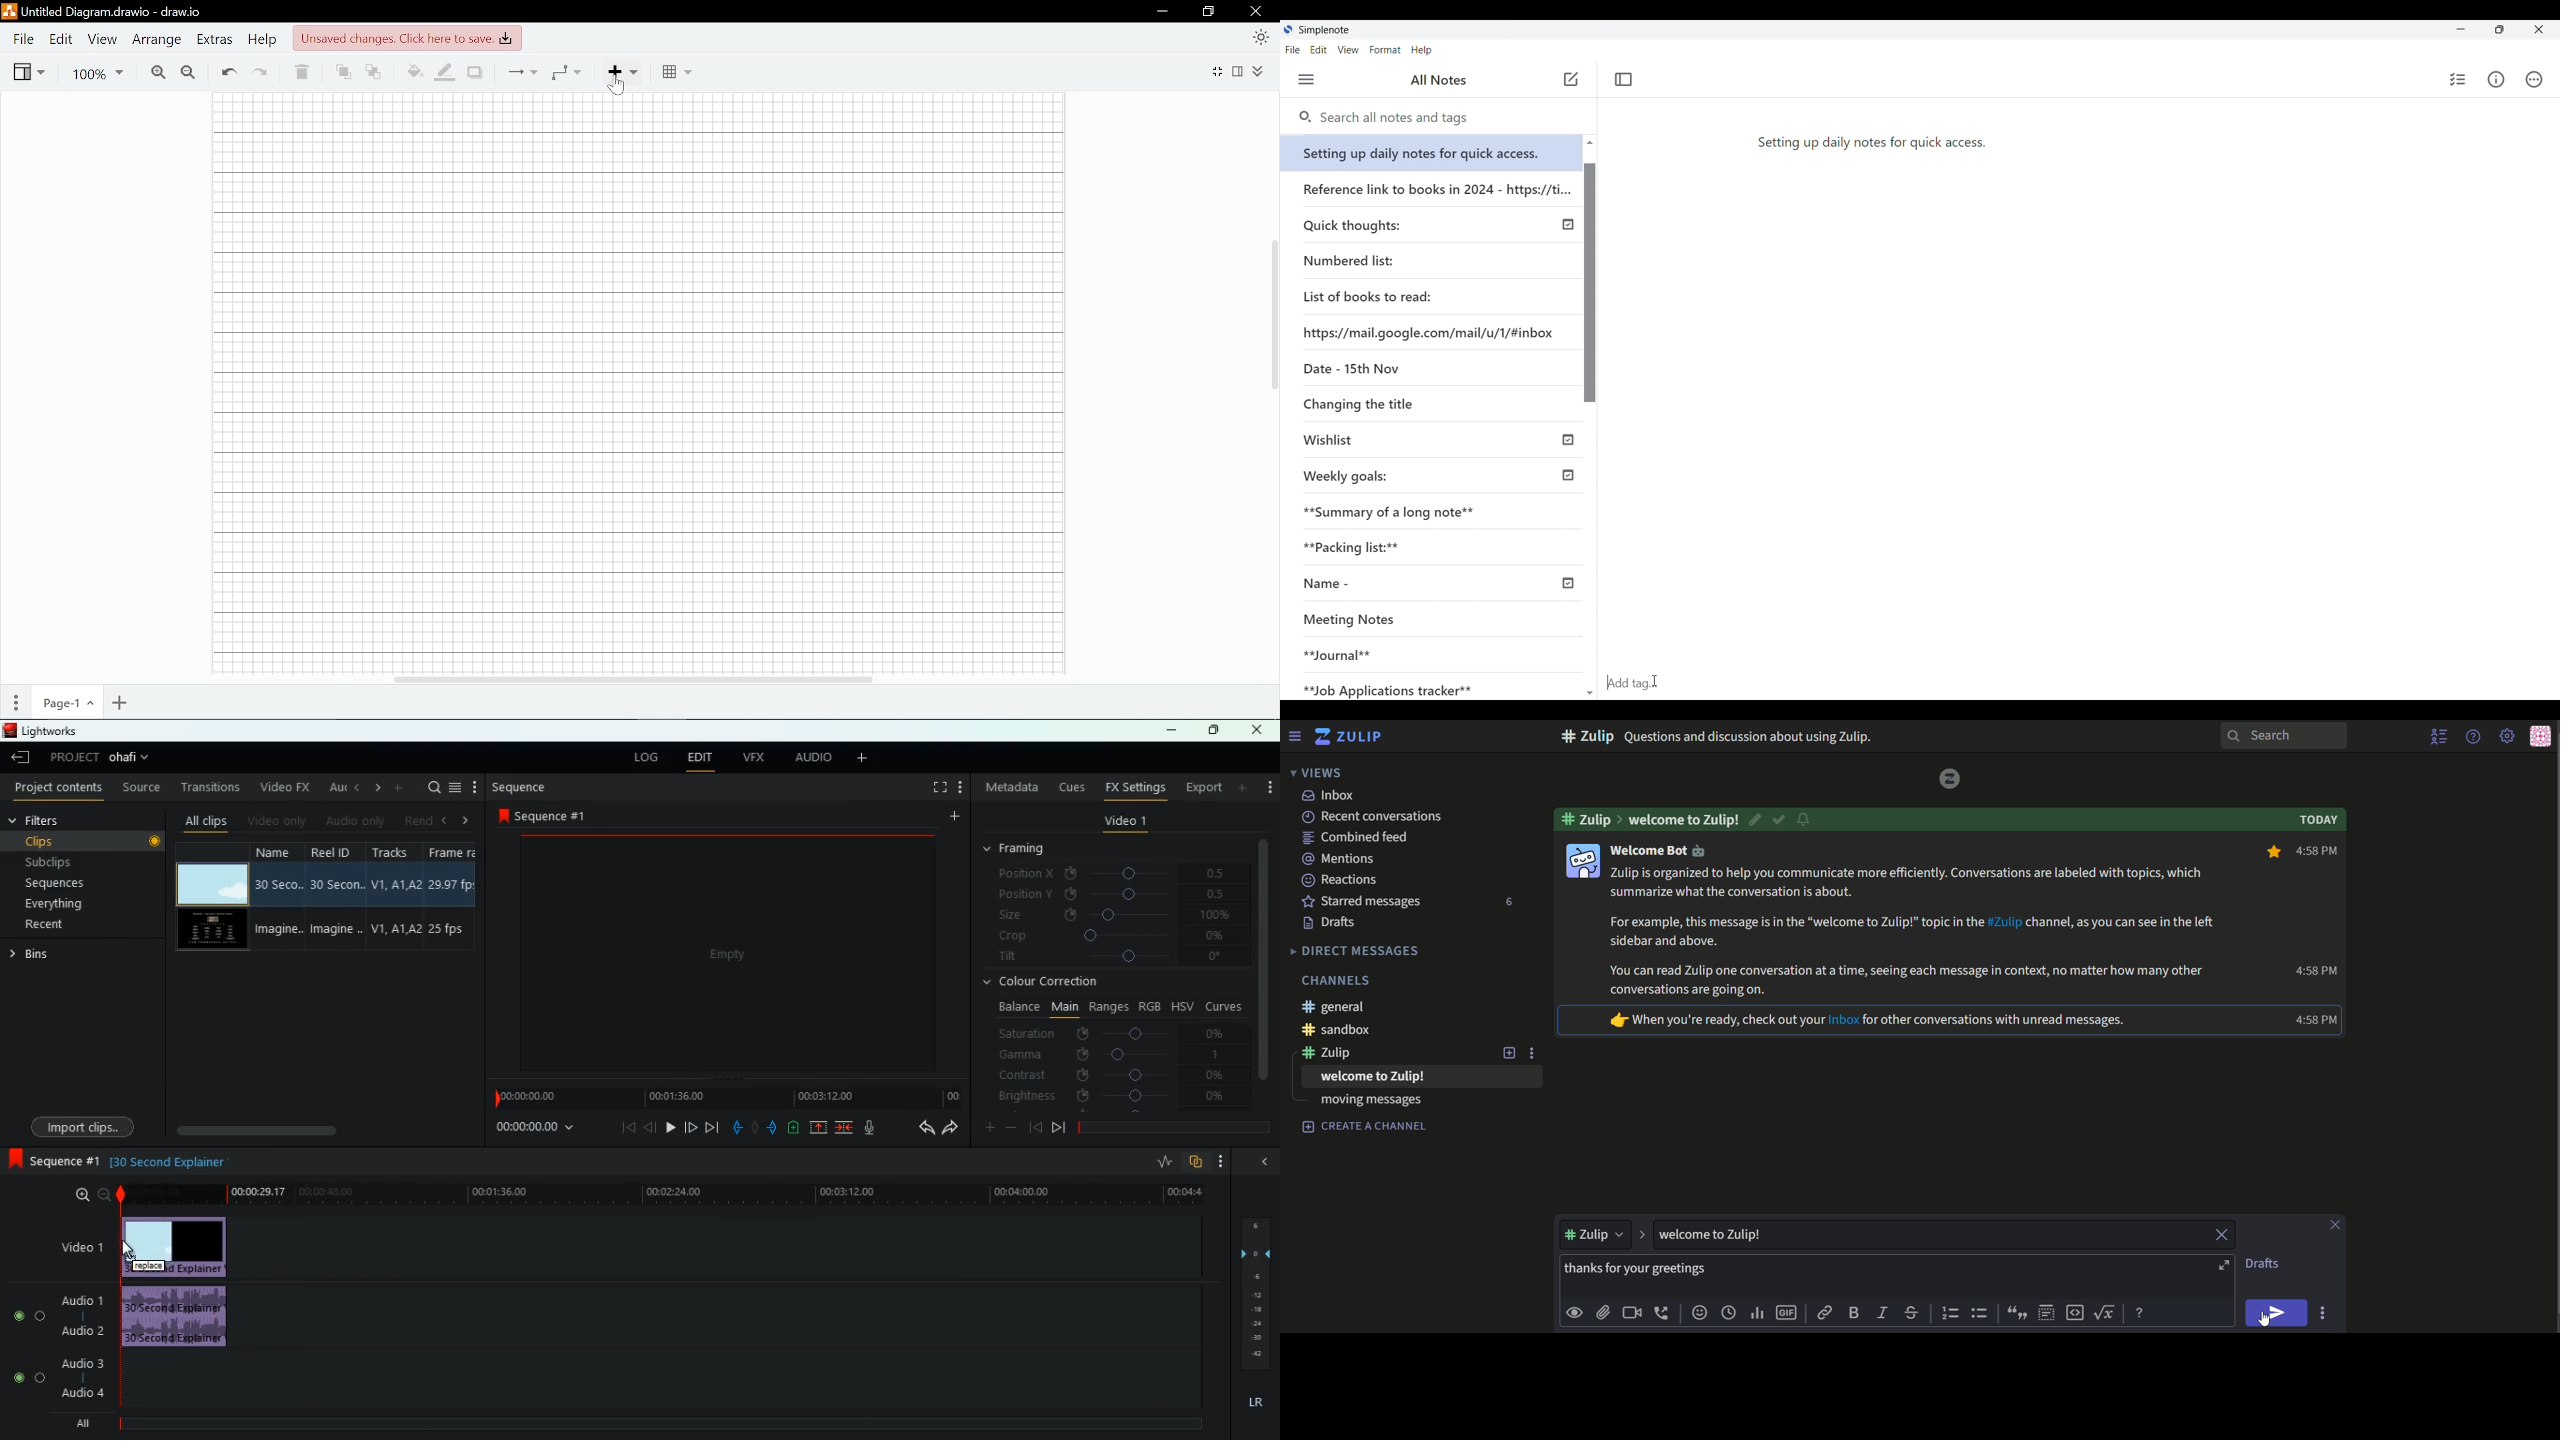  What do you see at coordinates (212, 787) in the screenshot?
I see `transitions` at bounding box center [212, 787].